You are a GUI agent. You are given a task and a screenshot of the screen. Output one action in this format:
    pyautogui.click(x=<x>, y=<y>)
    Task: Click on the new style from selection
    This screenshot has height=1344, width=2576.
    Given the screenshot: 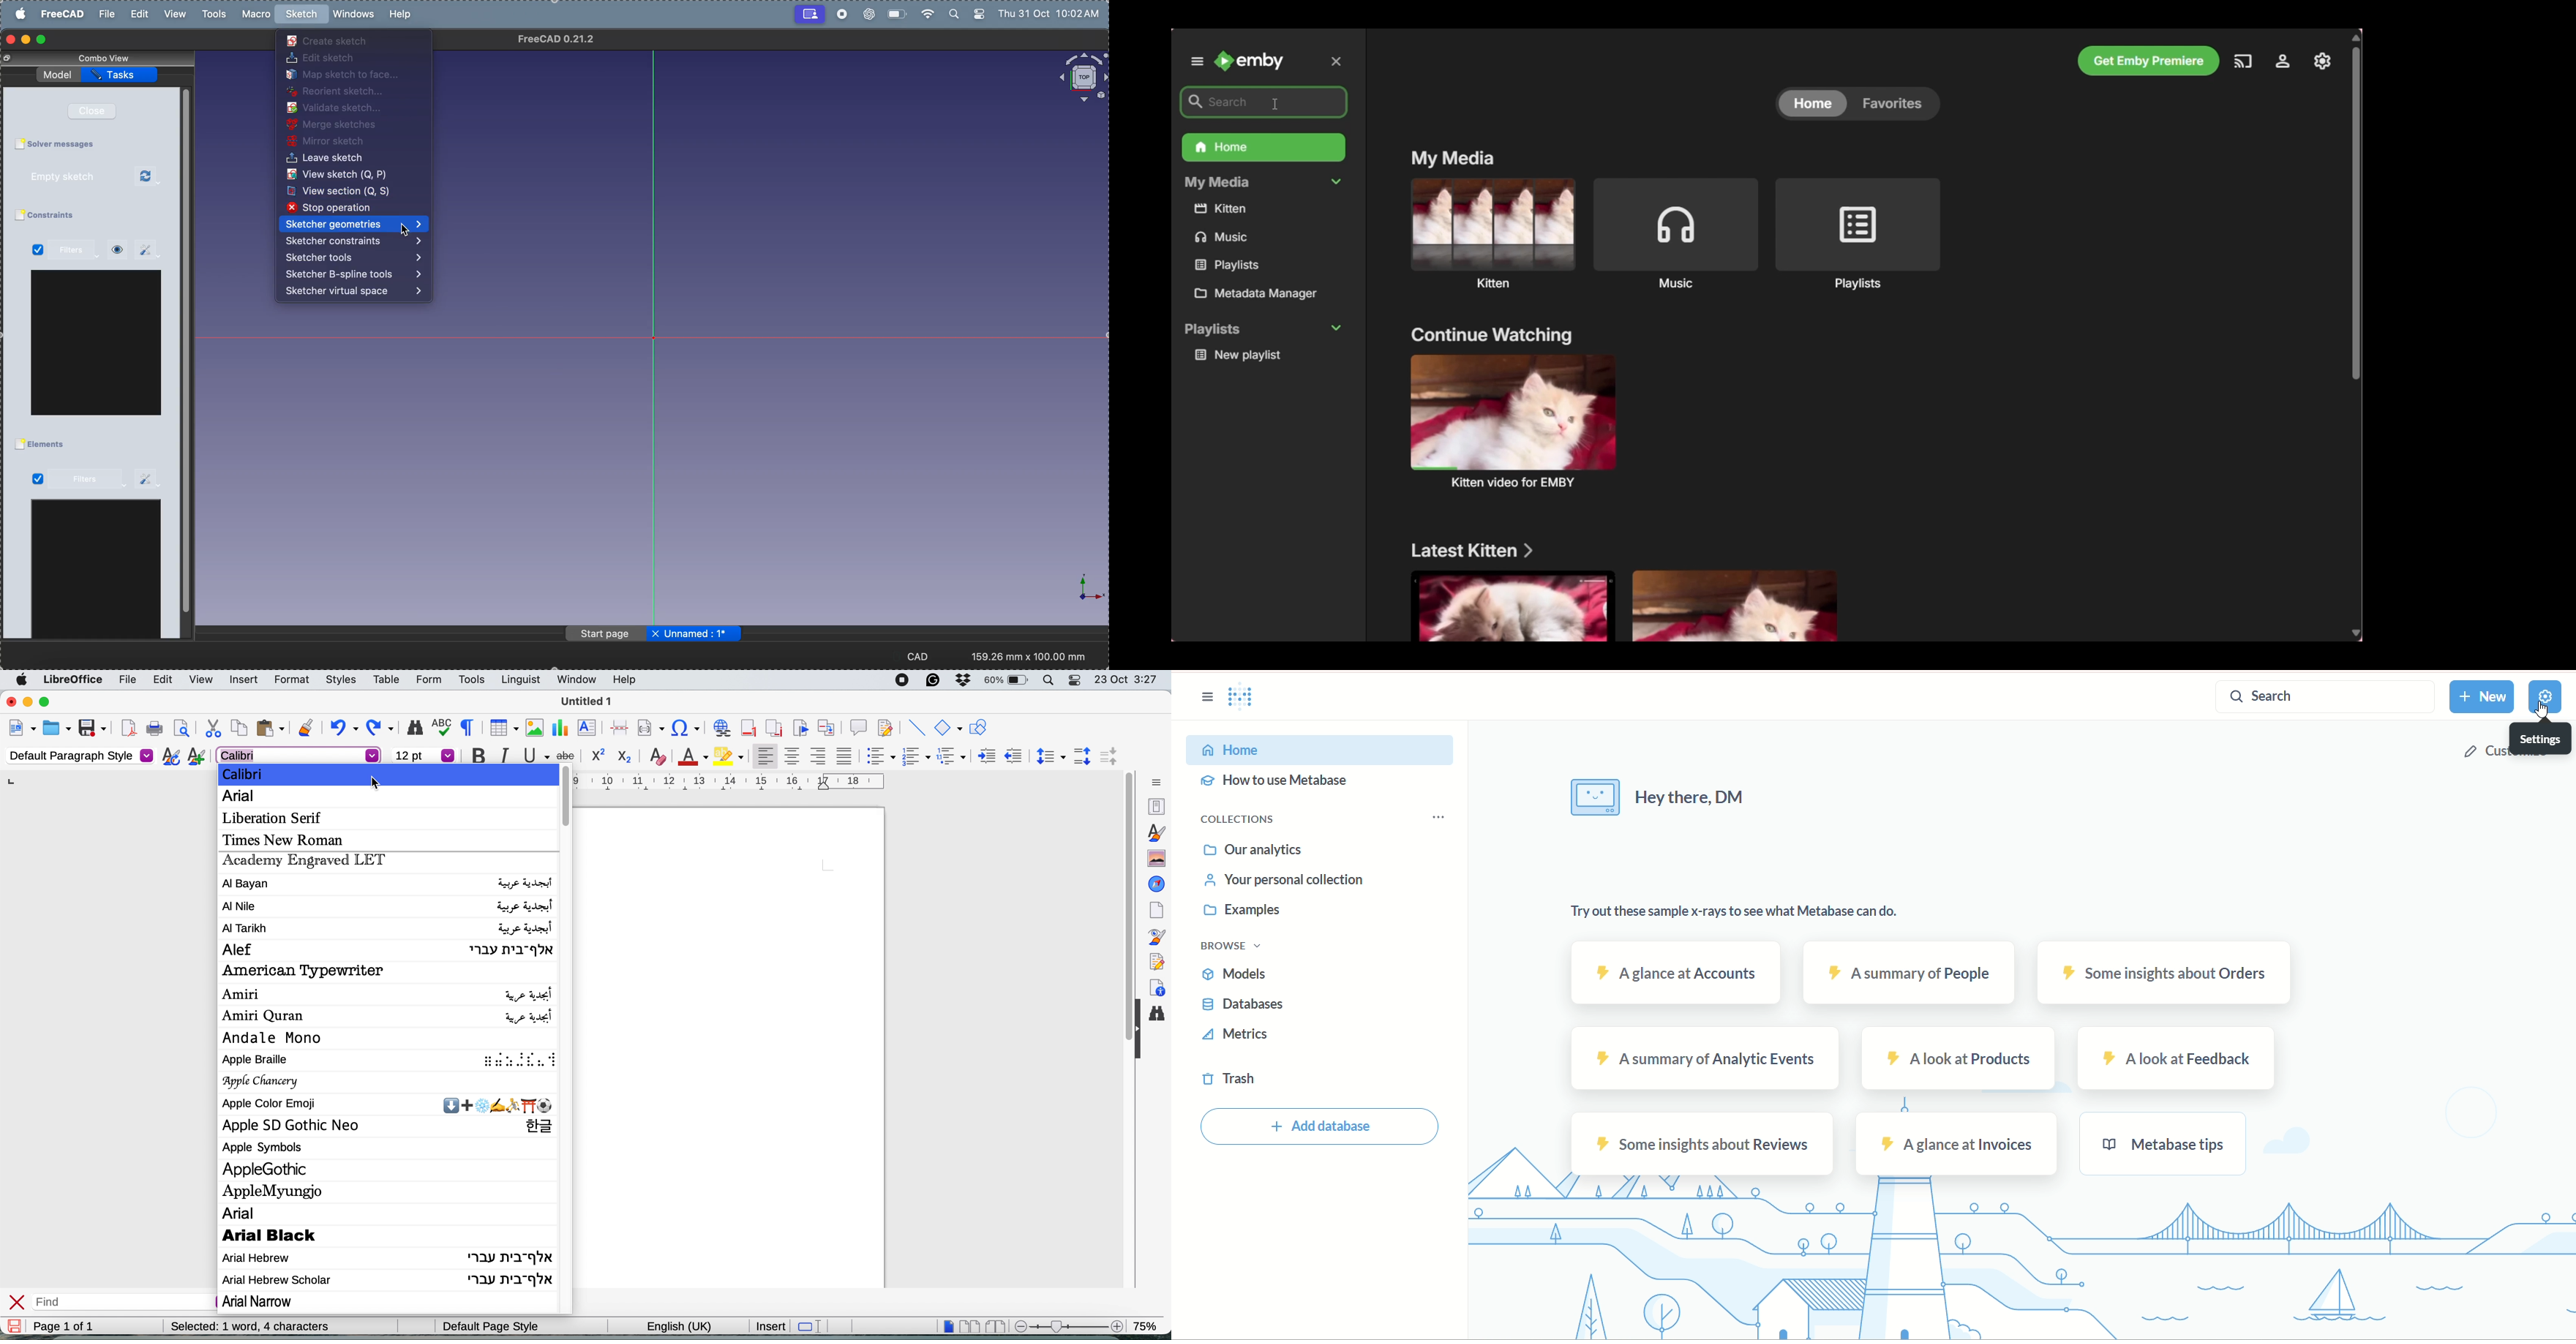 What is the action you would take?
    pyautogui.click(x=195, y=758)
    